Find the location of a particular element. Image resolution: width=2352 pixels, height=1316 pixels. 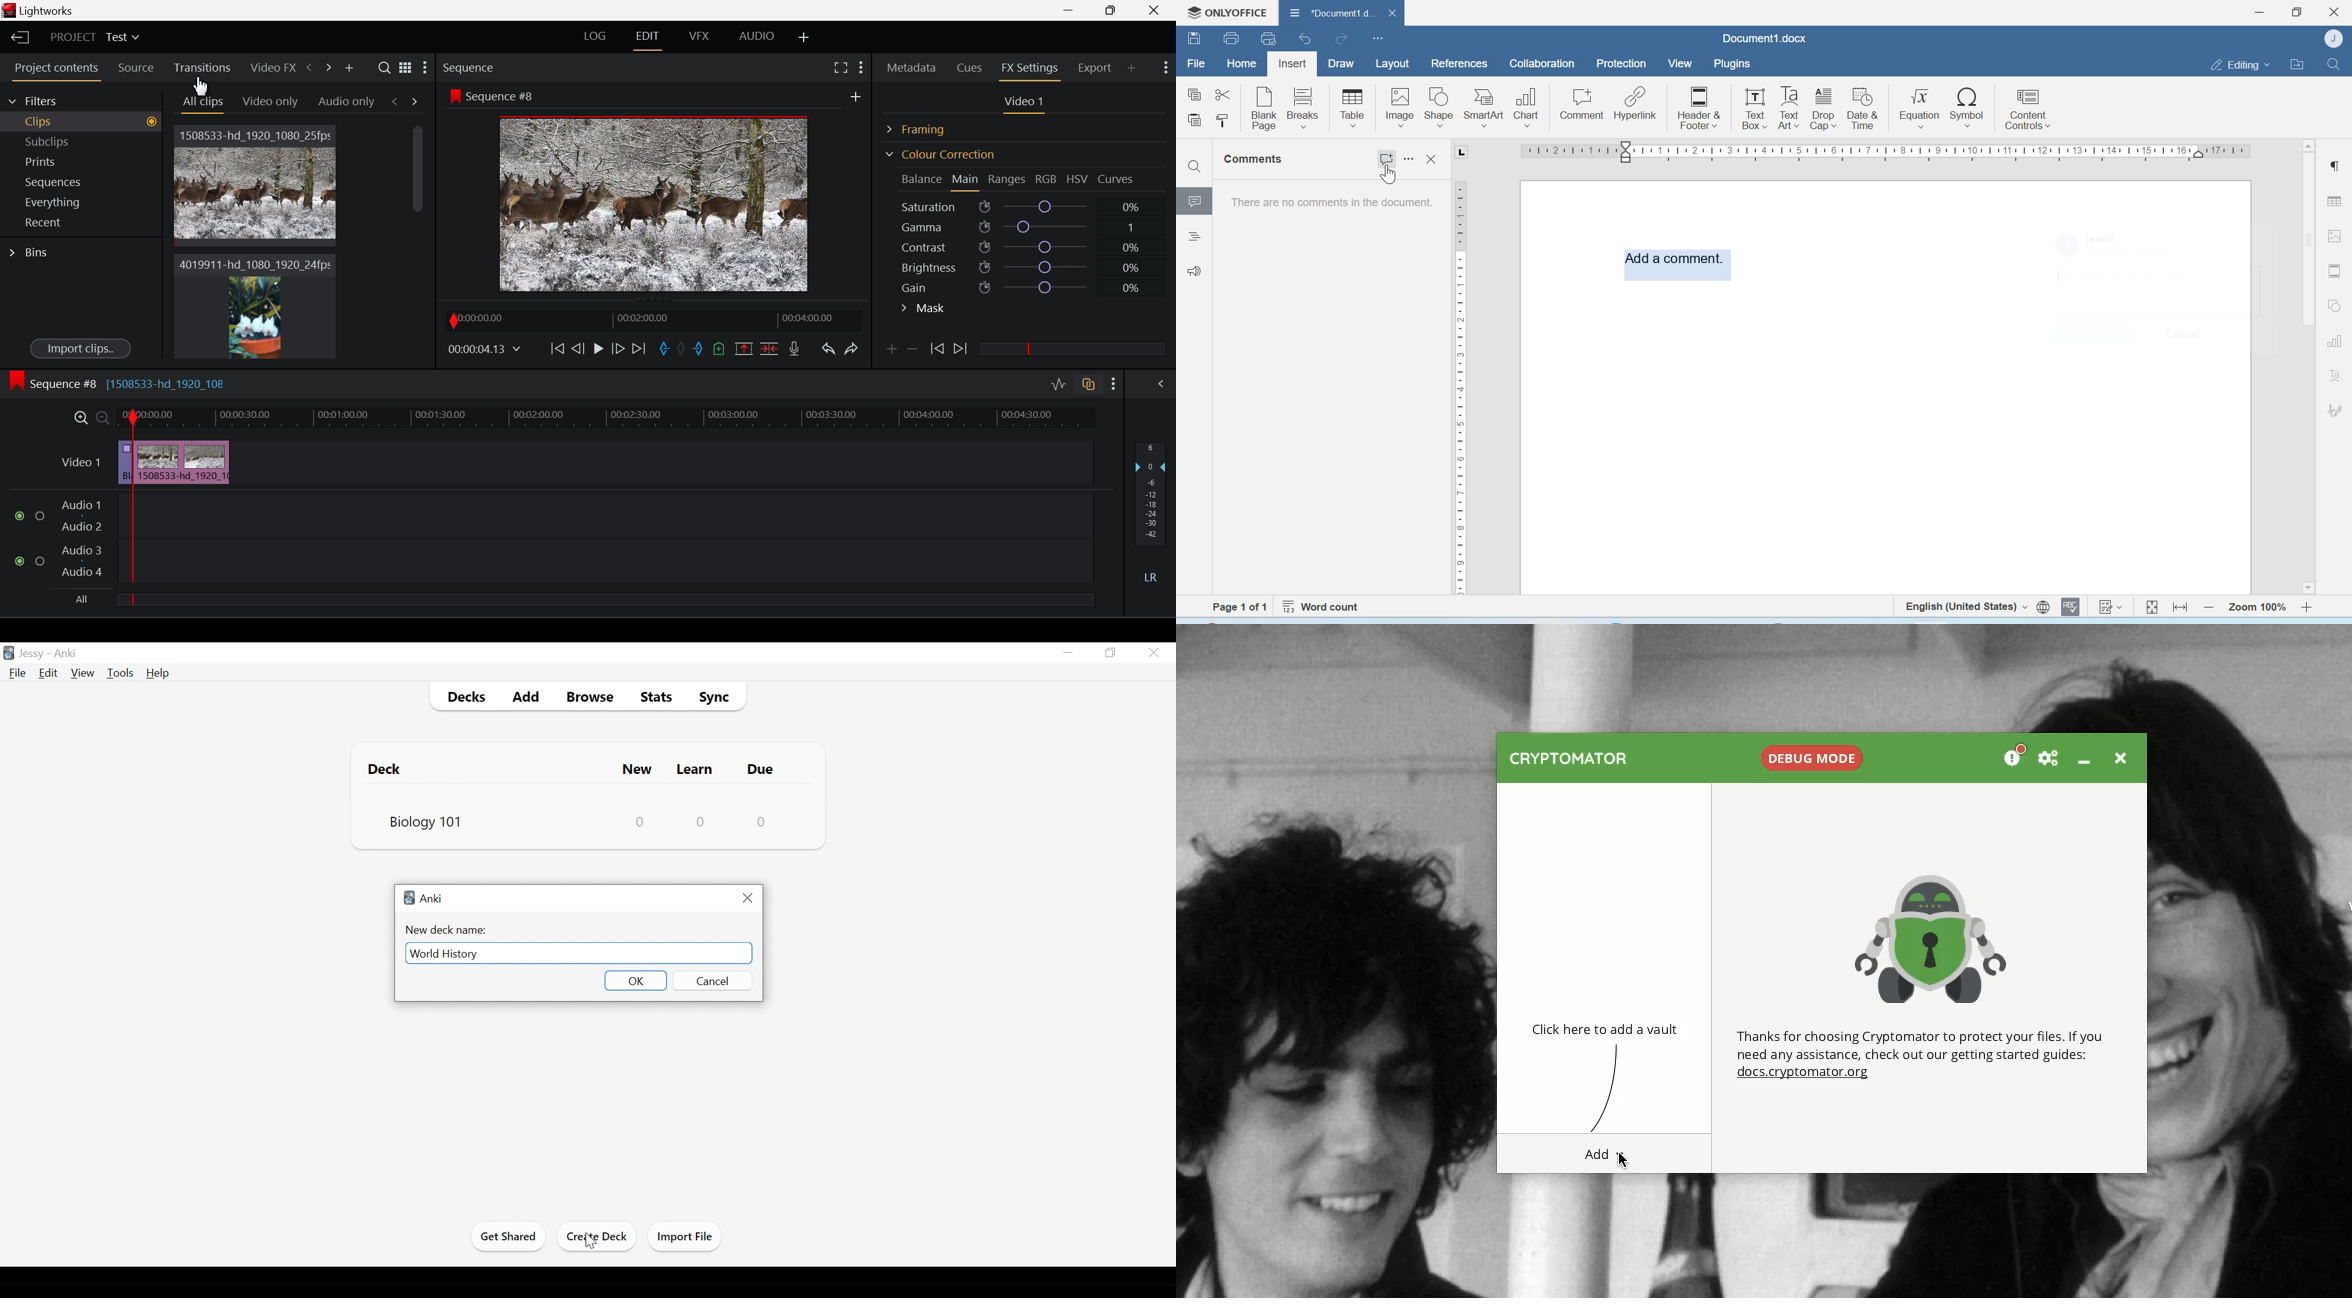

Cursor is located at coordinates (591, 1243).